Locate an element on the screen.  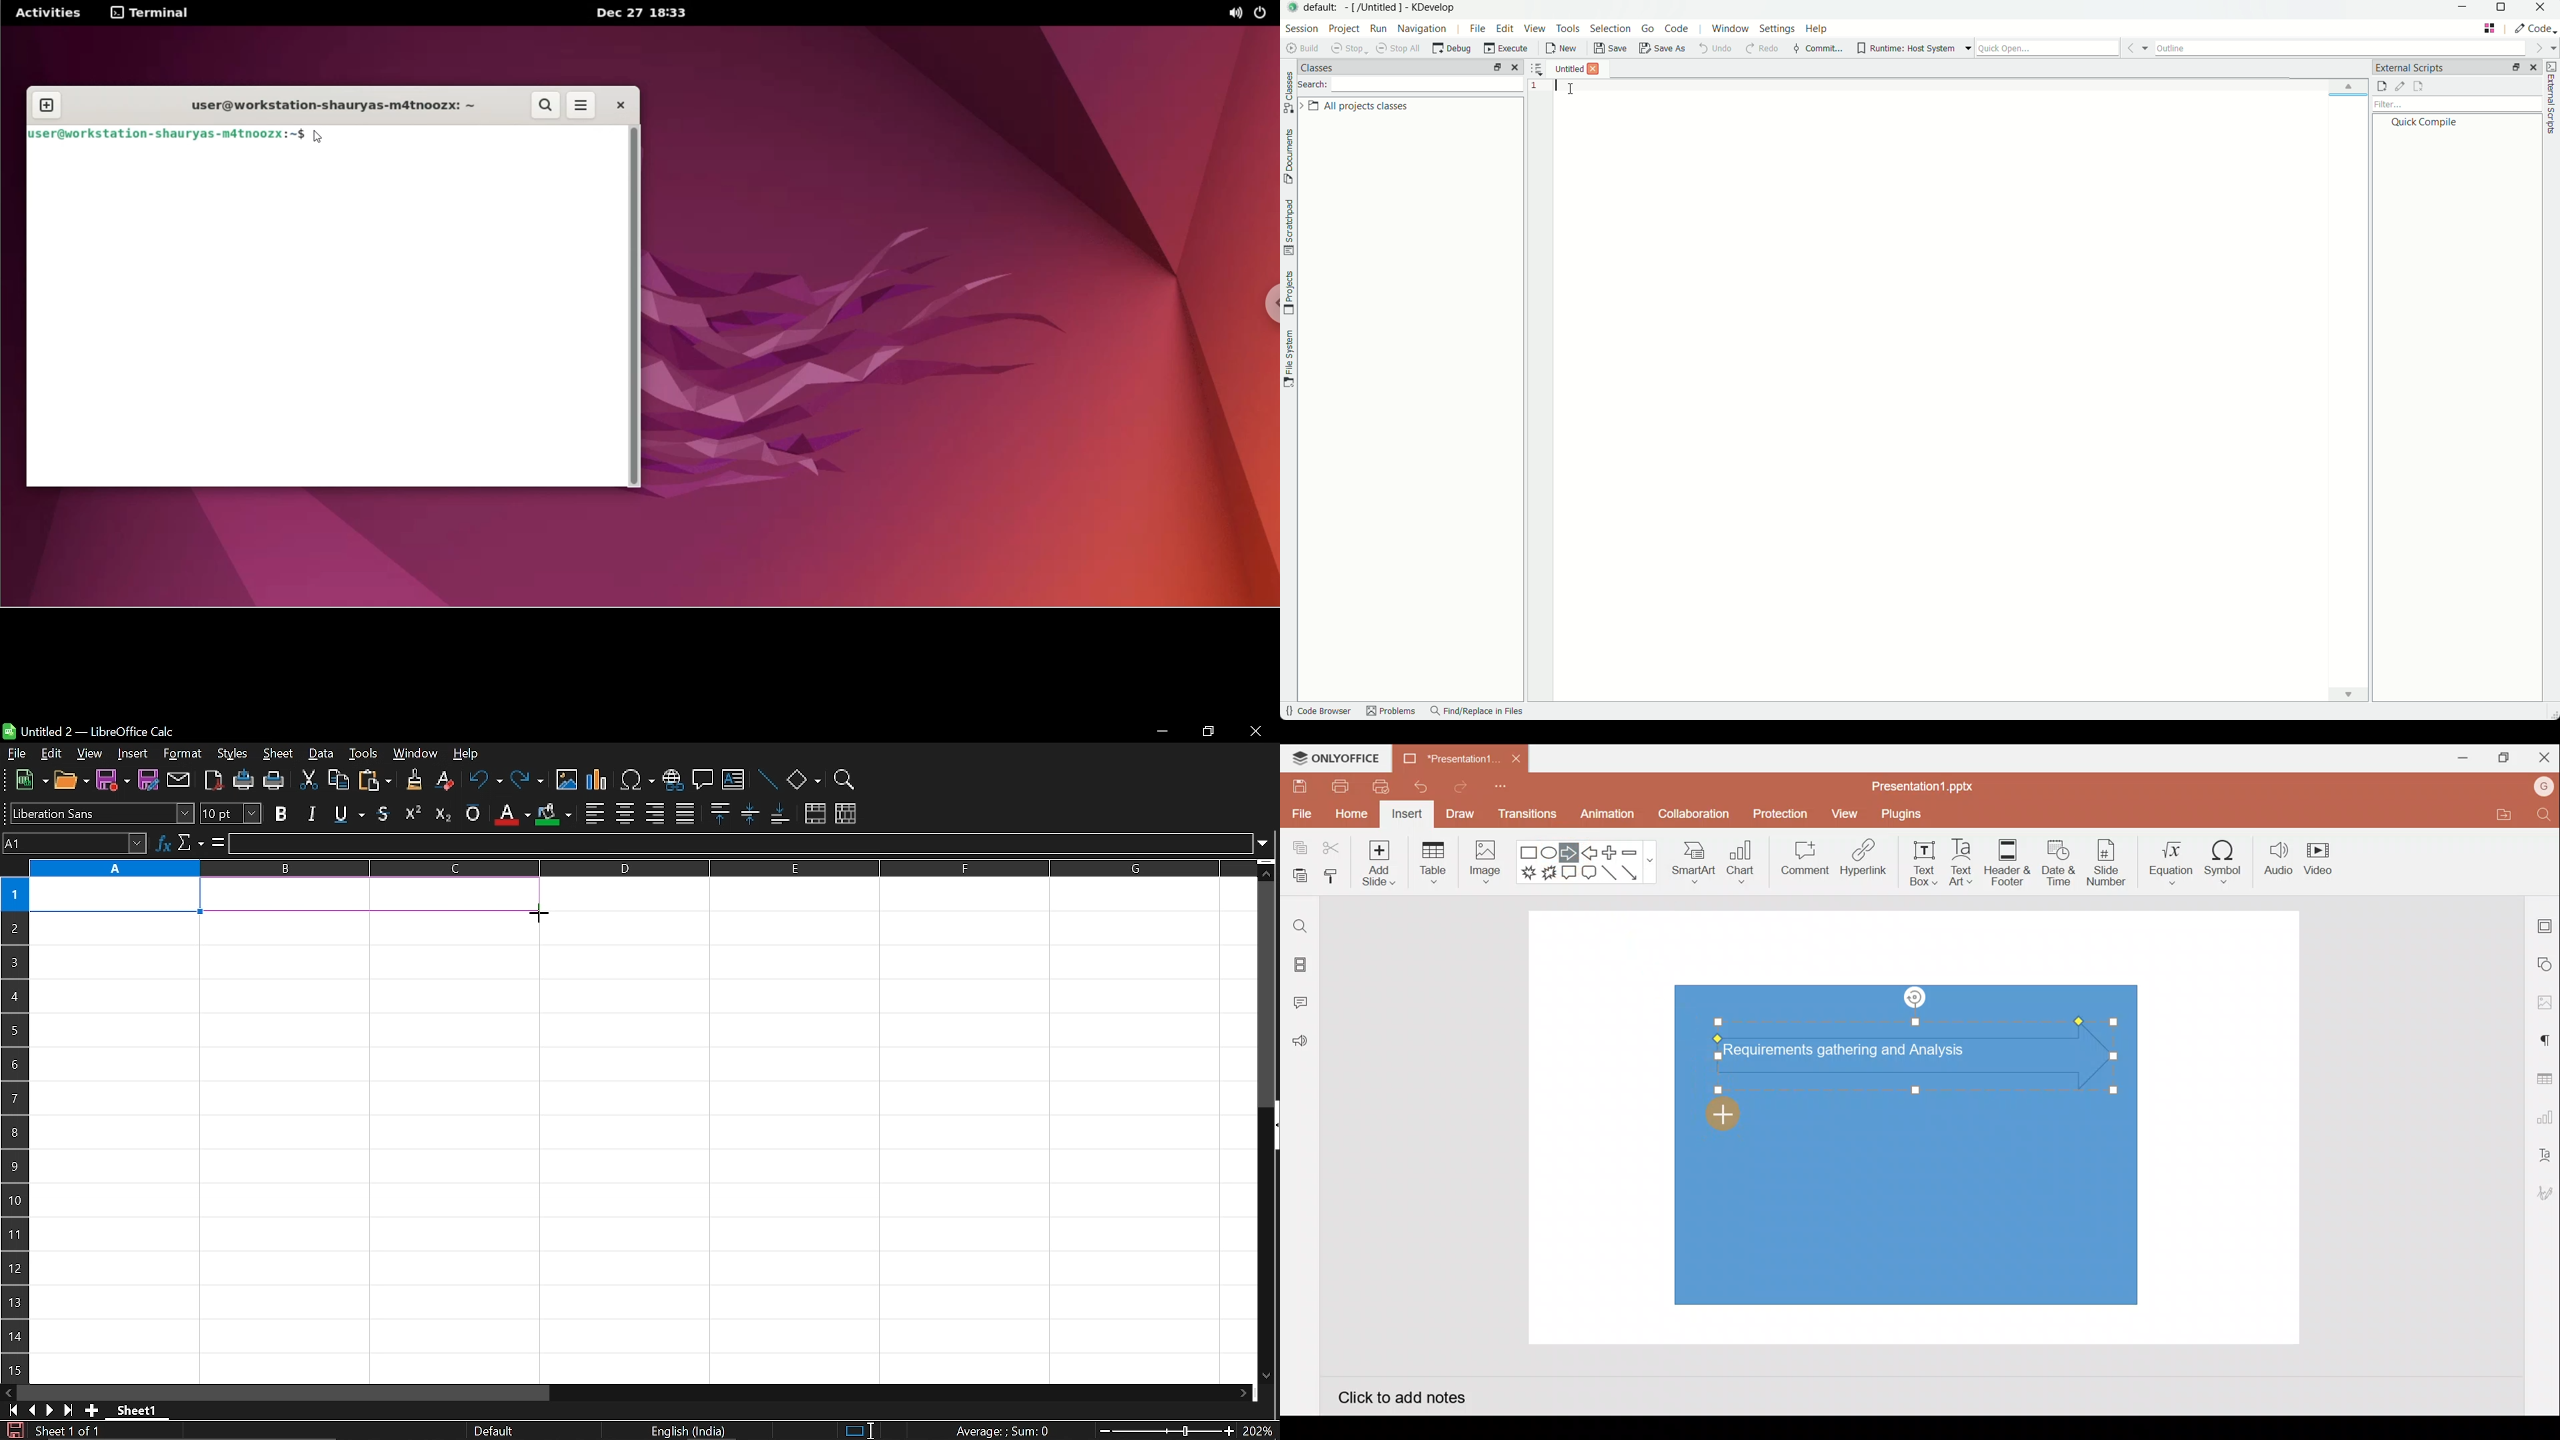
Sheet 1 of 1 is located at coordinates (68, 1431).